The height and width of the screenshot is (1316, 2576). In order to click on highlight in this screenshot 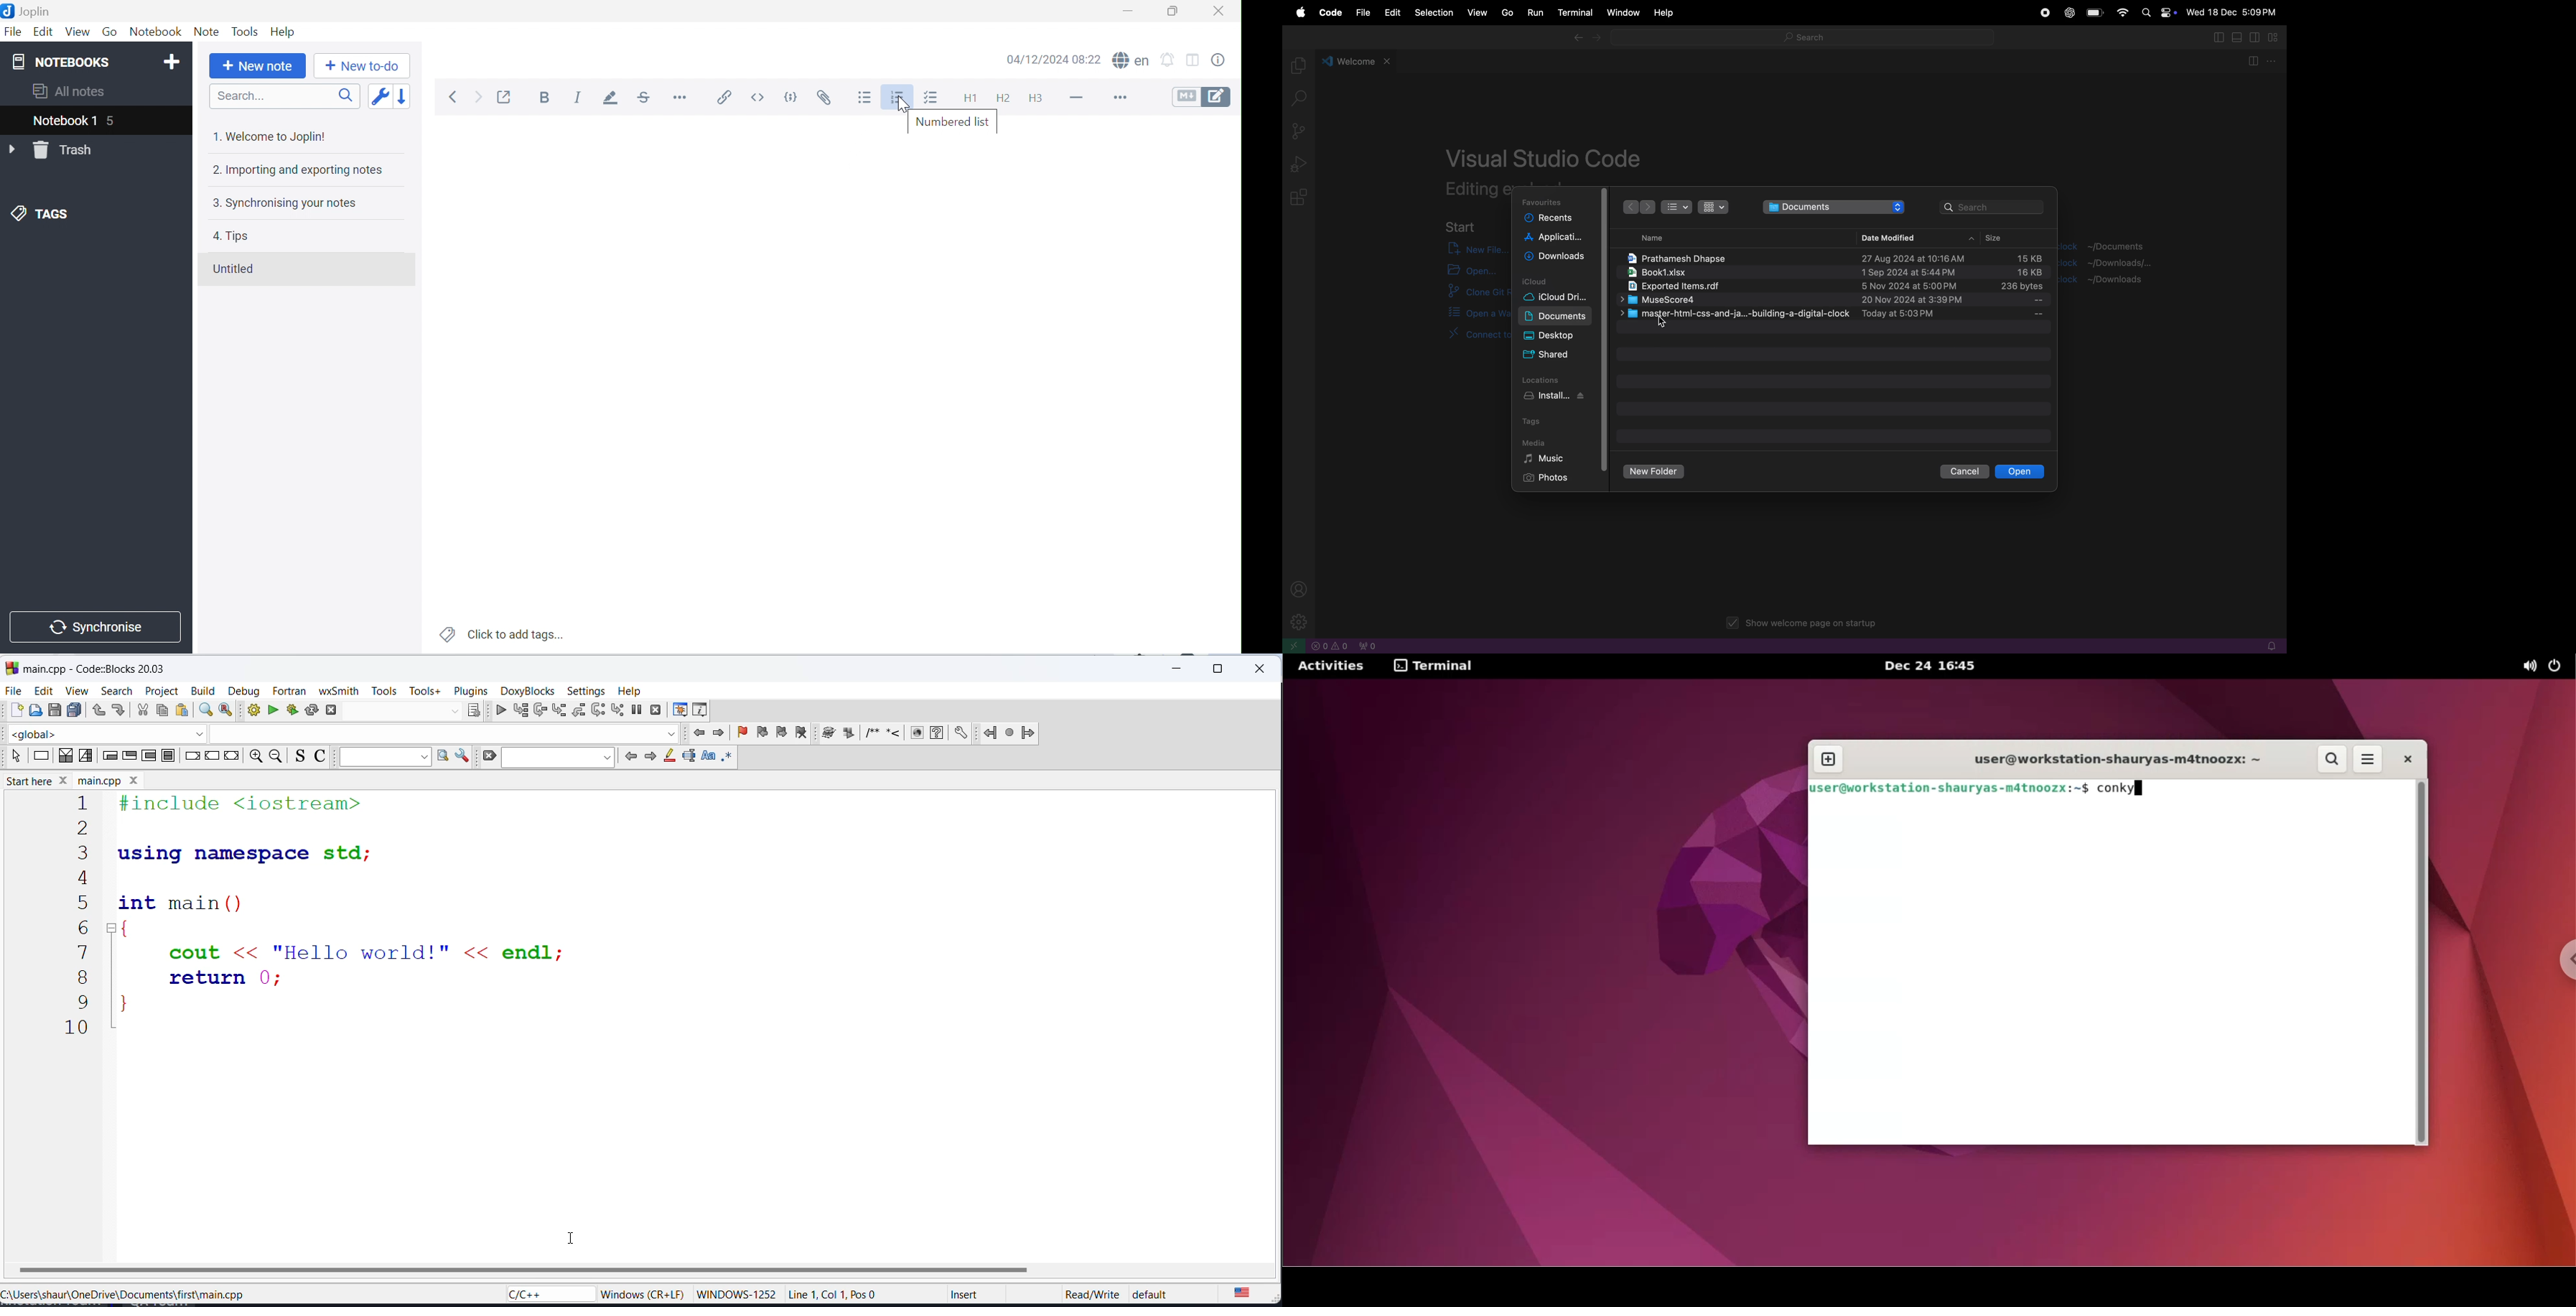, I will do `click(669, 758)`.